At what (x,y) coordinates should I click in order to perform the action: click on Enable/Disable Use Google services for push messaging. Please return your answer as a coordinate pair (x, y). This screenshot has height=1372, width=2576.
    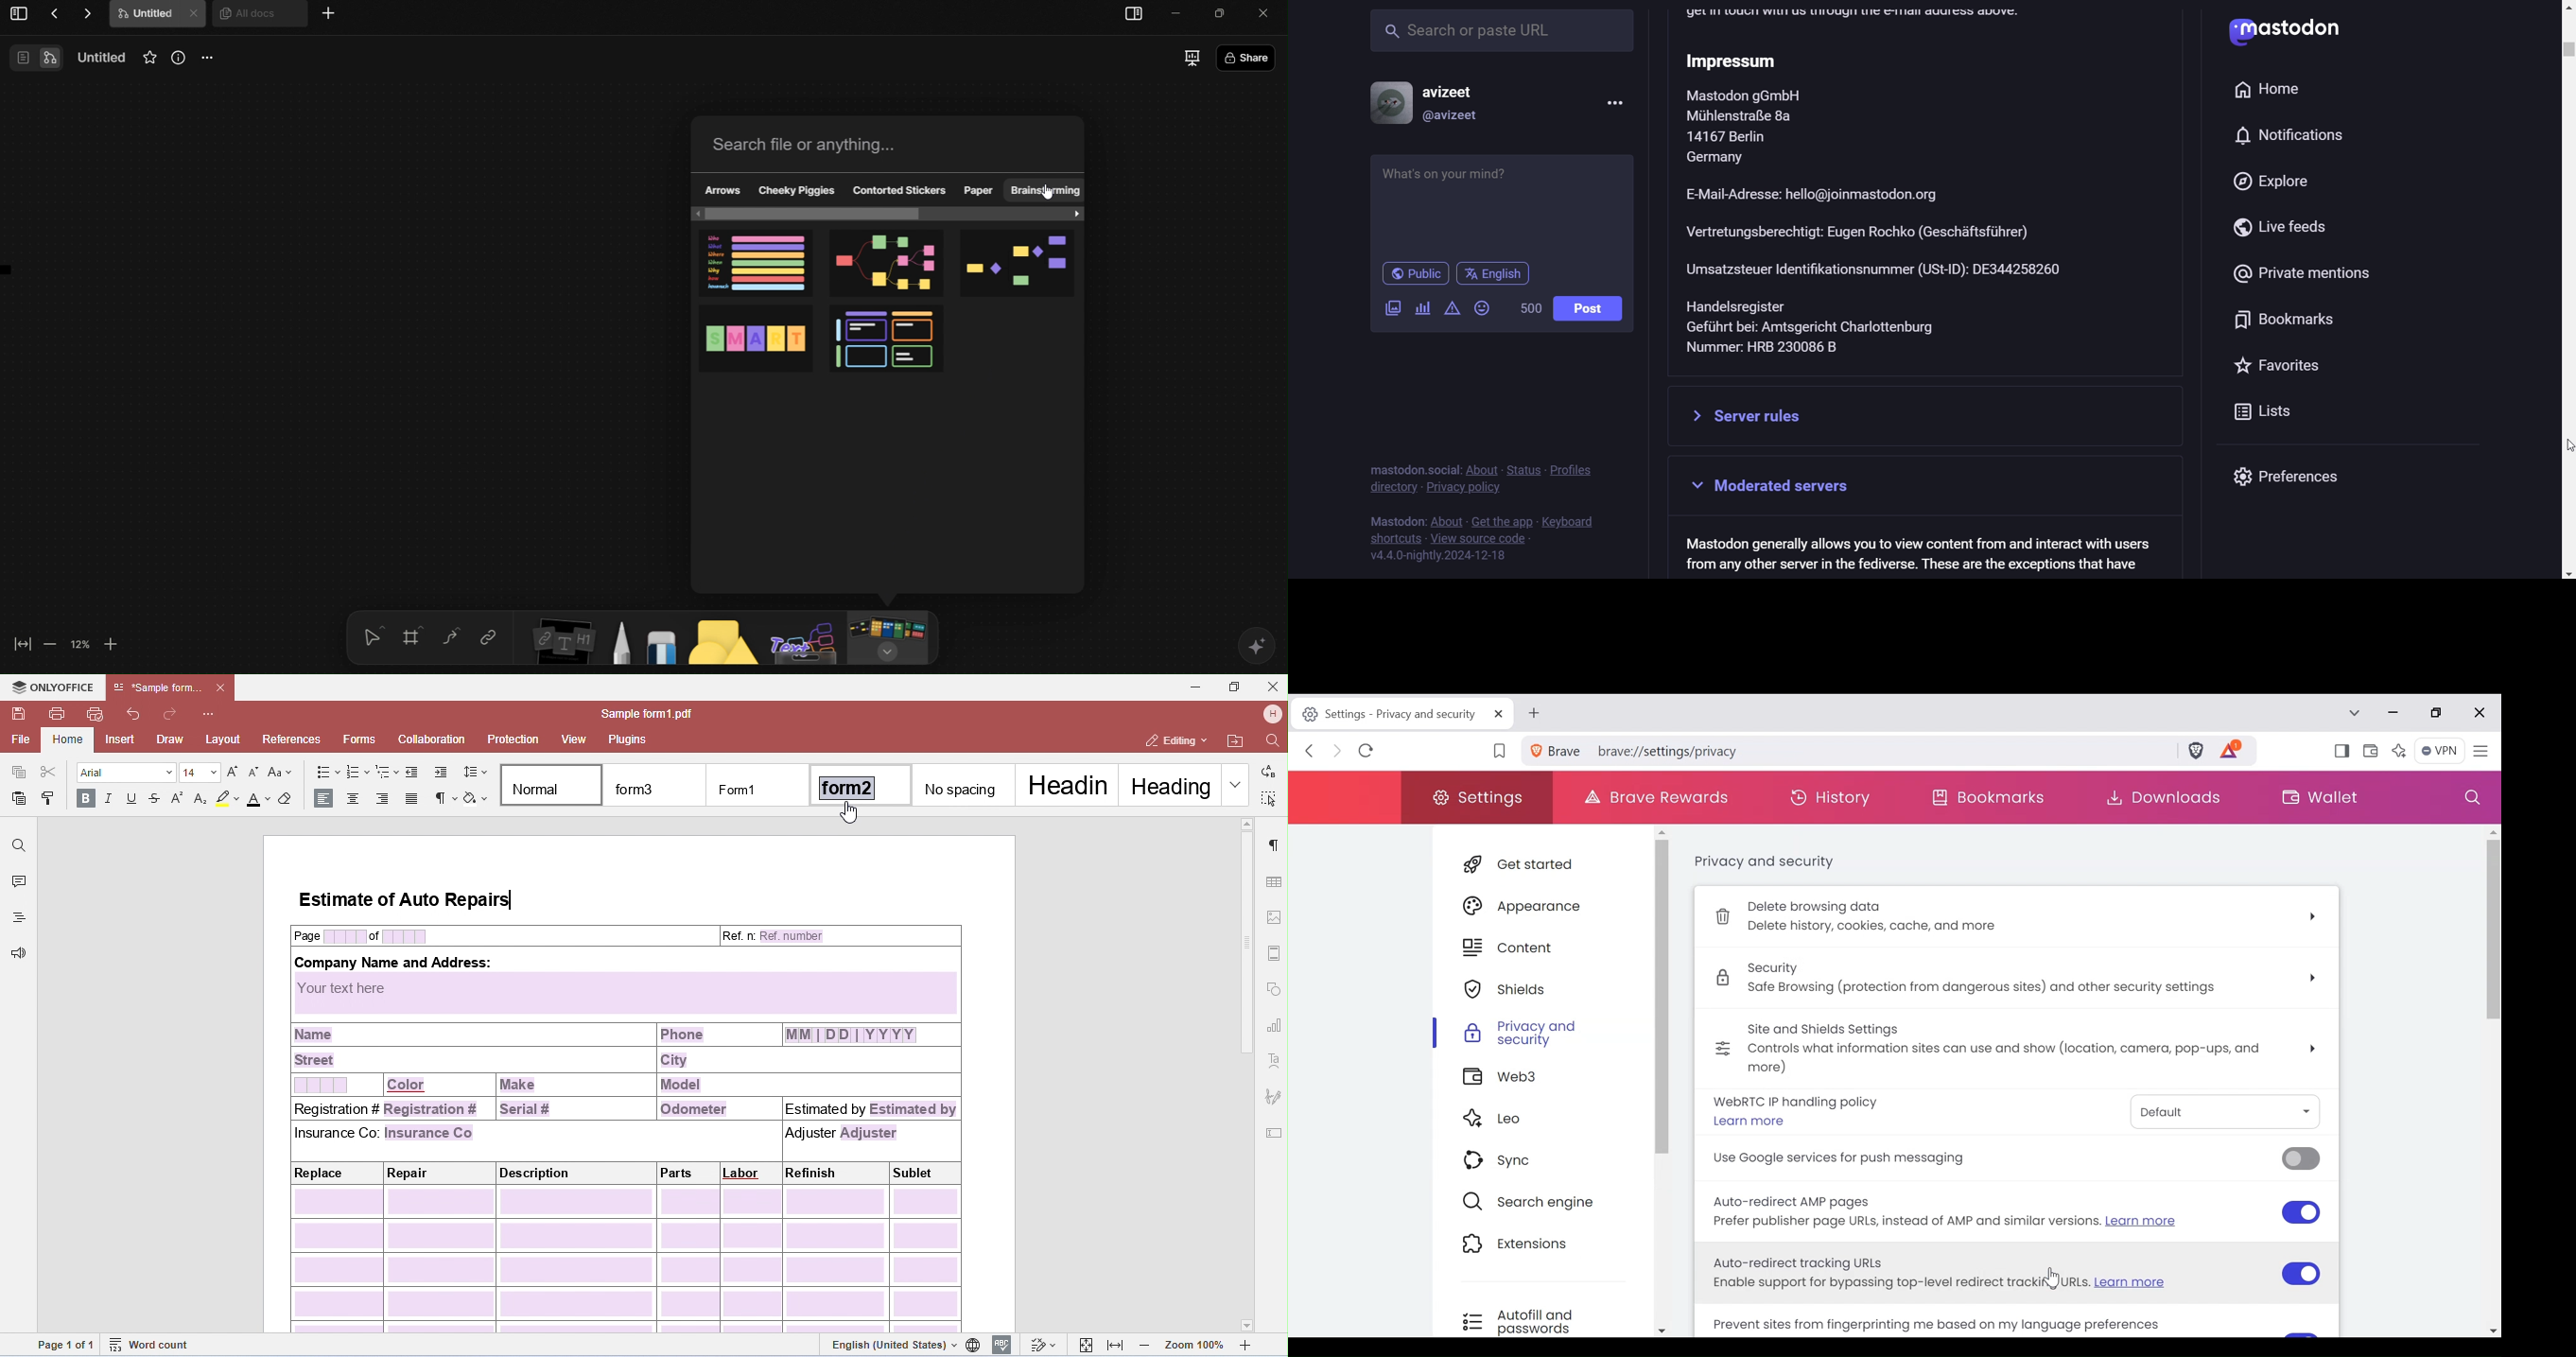
    Looking at the image, I should click on (2011, 1162).